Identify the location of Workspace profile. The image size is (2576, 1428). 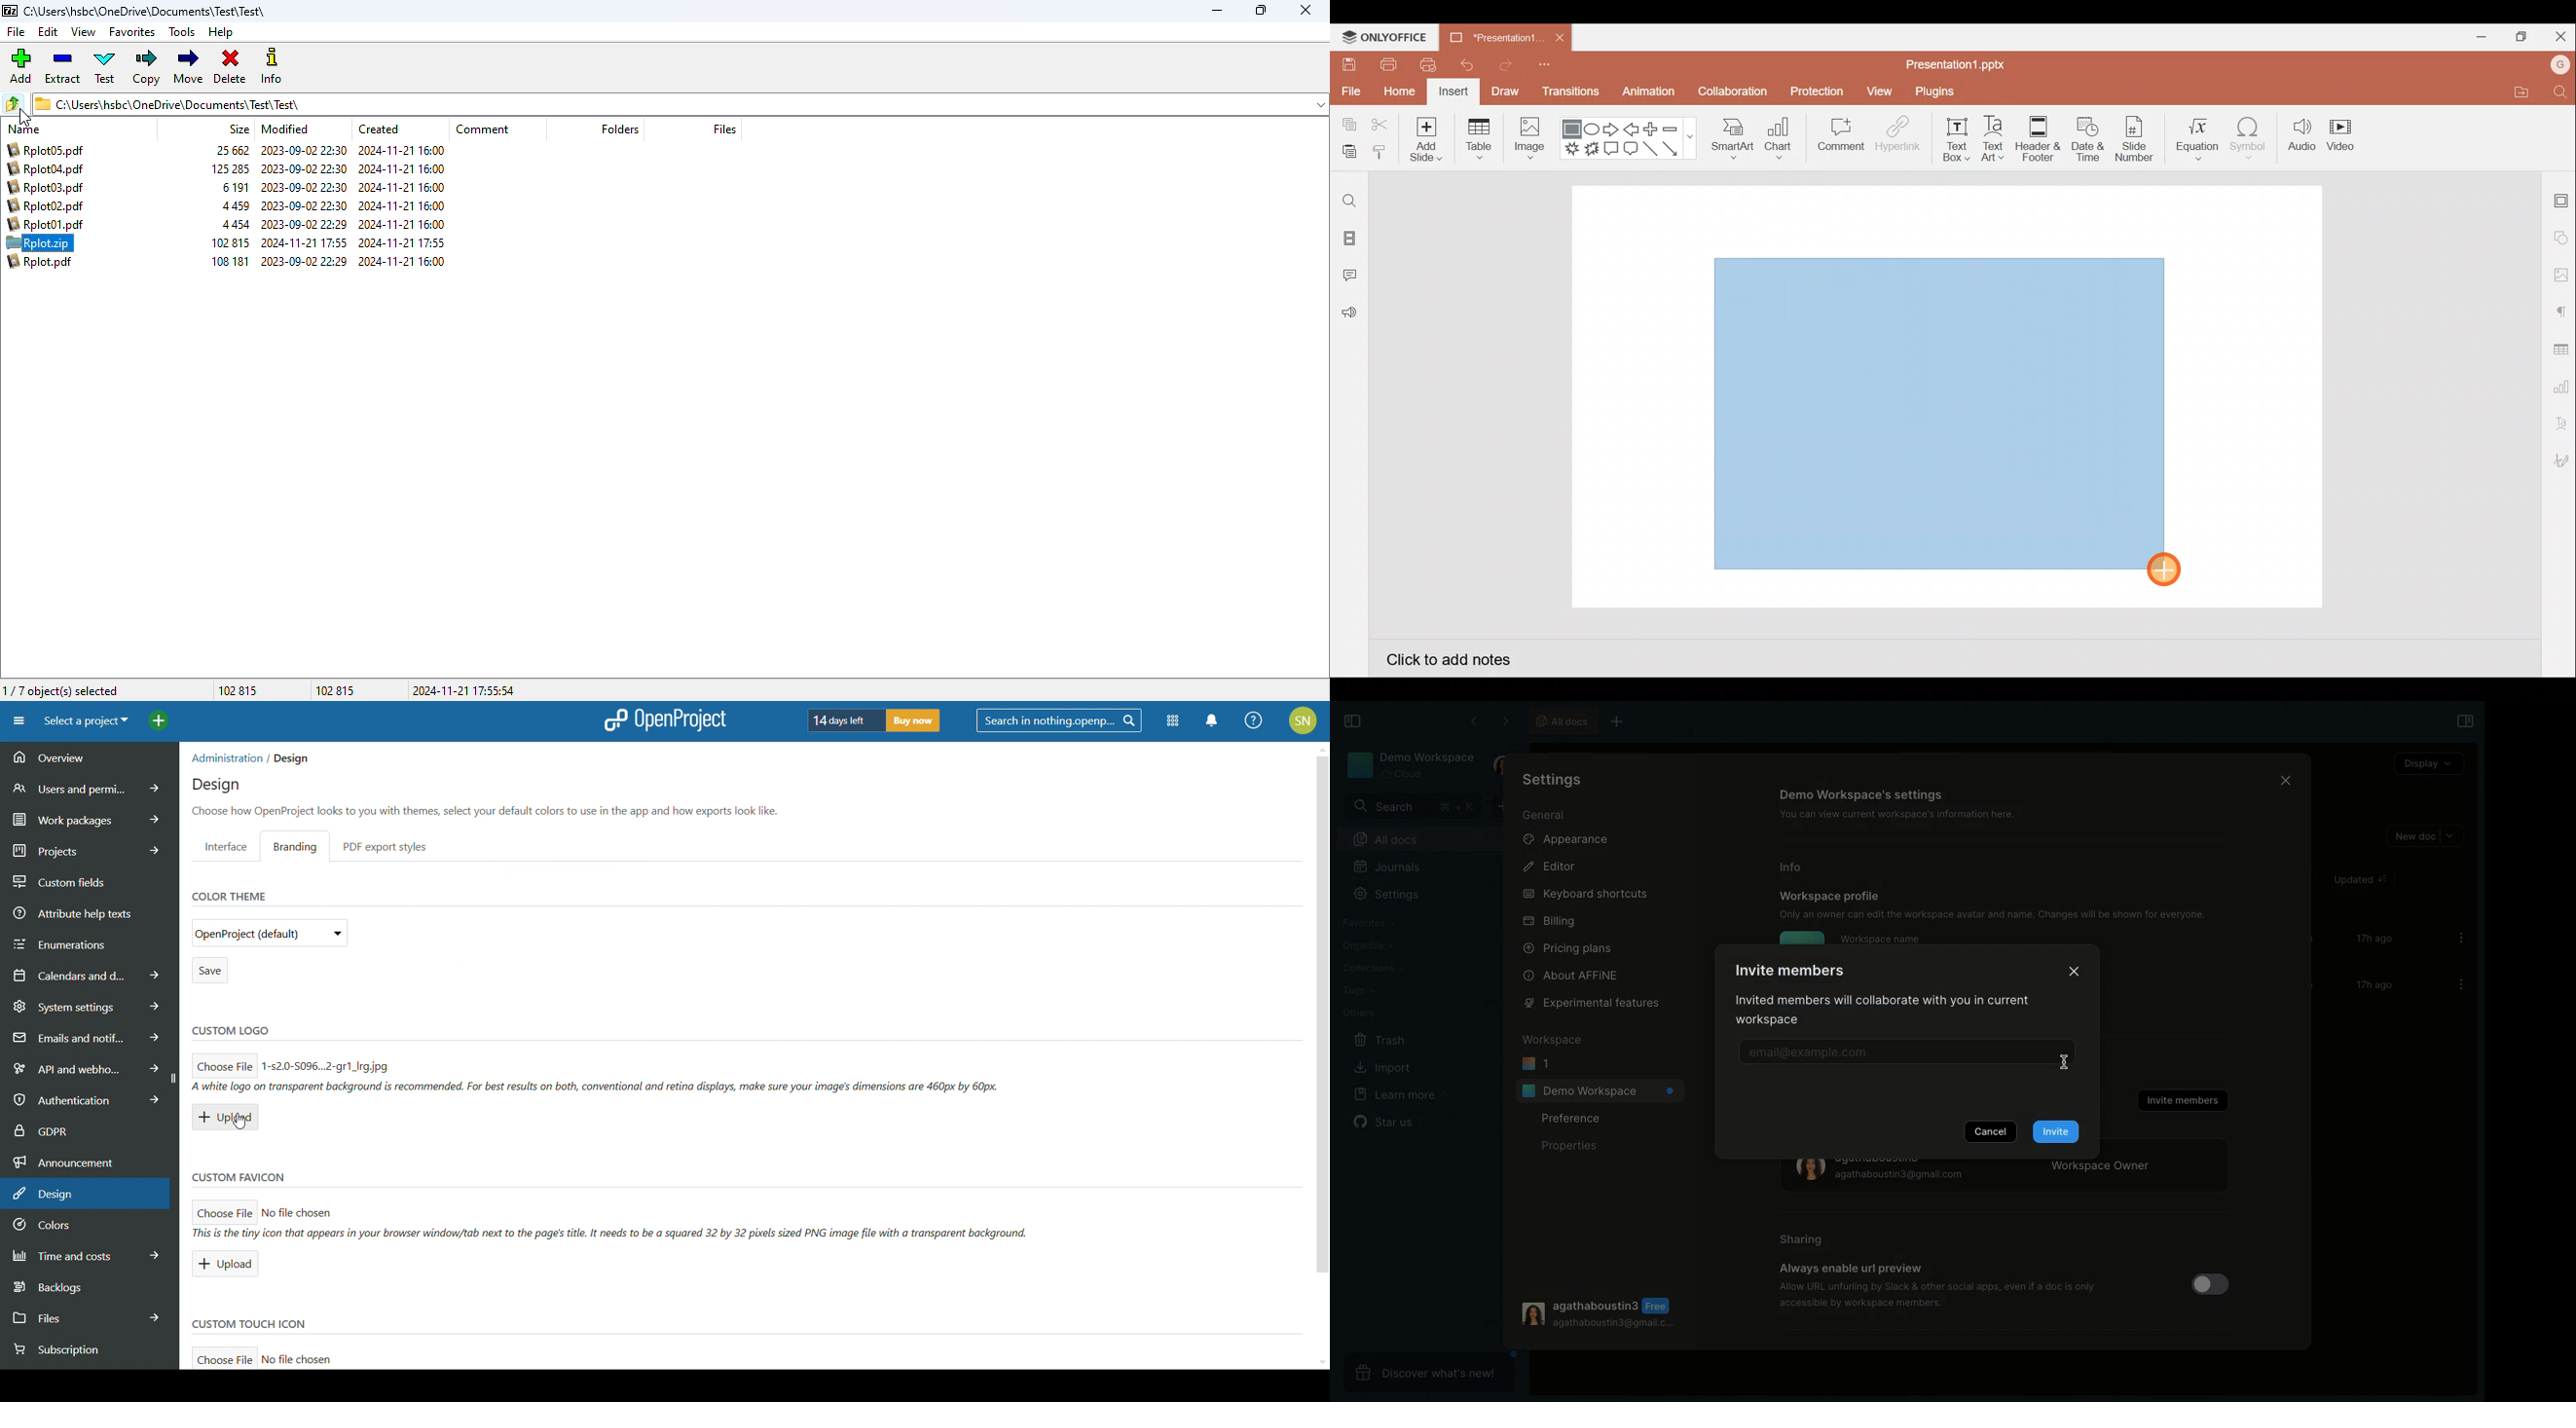
(1830, 895).